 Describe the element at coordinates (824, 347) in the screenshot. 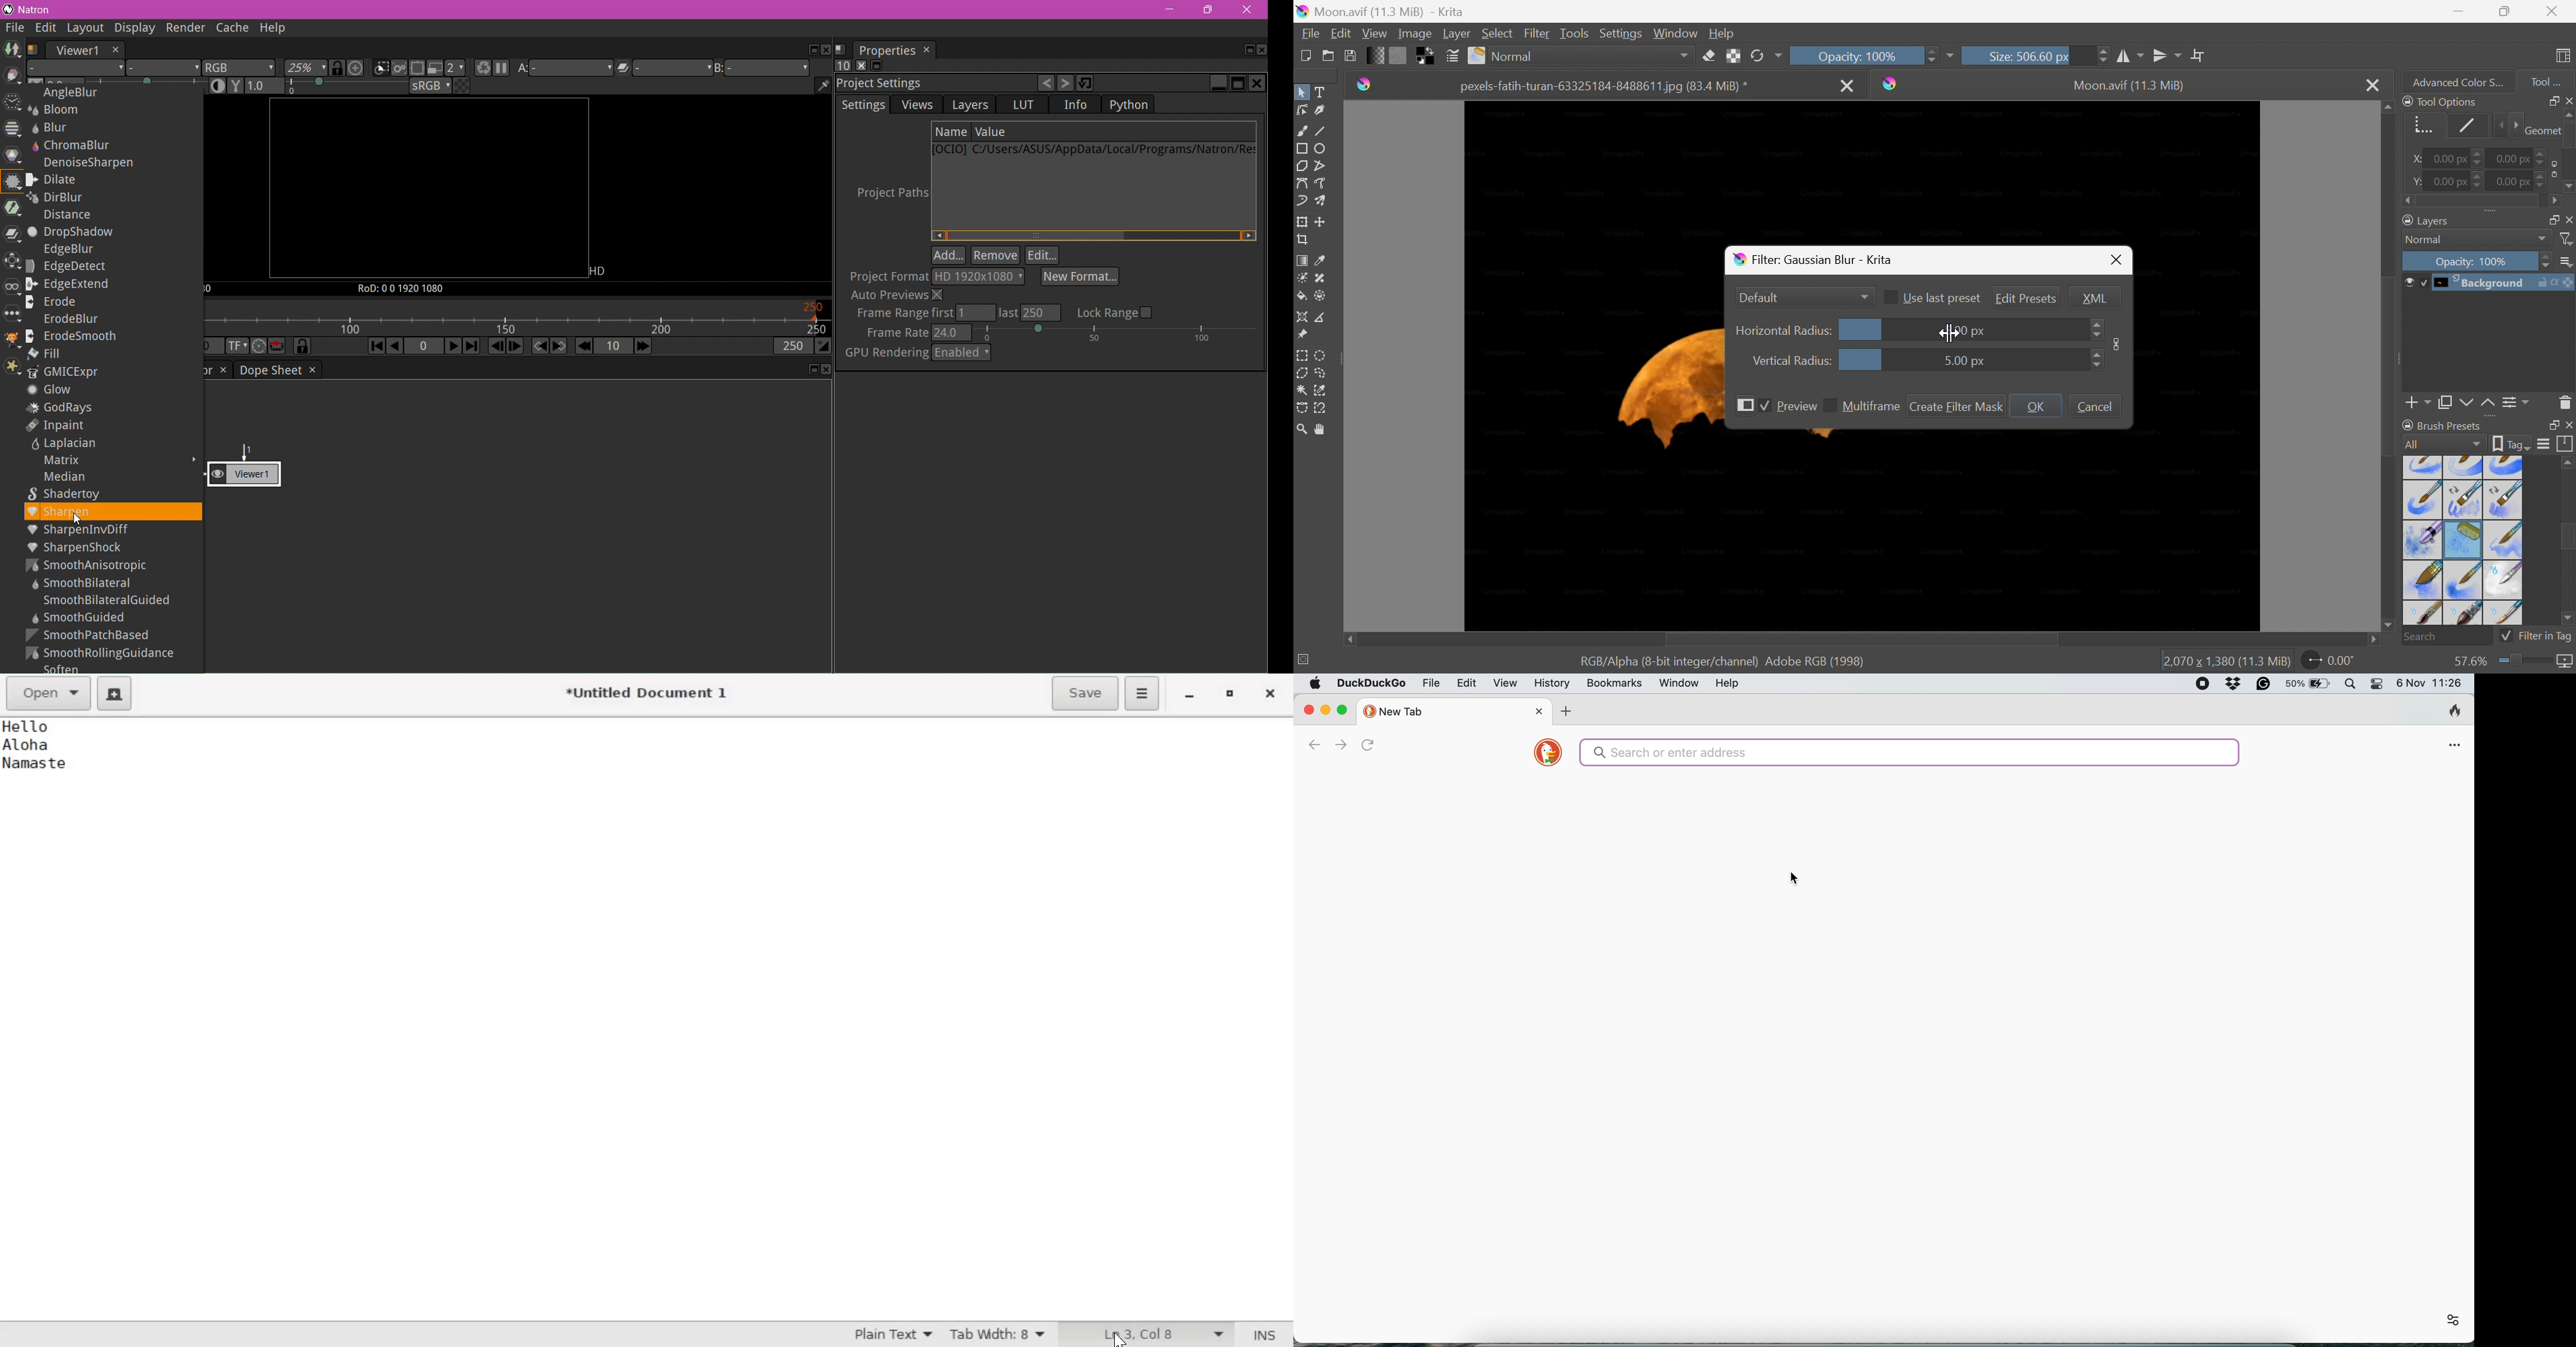

I see `Set the playback out point at the current frame` at that location.